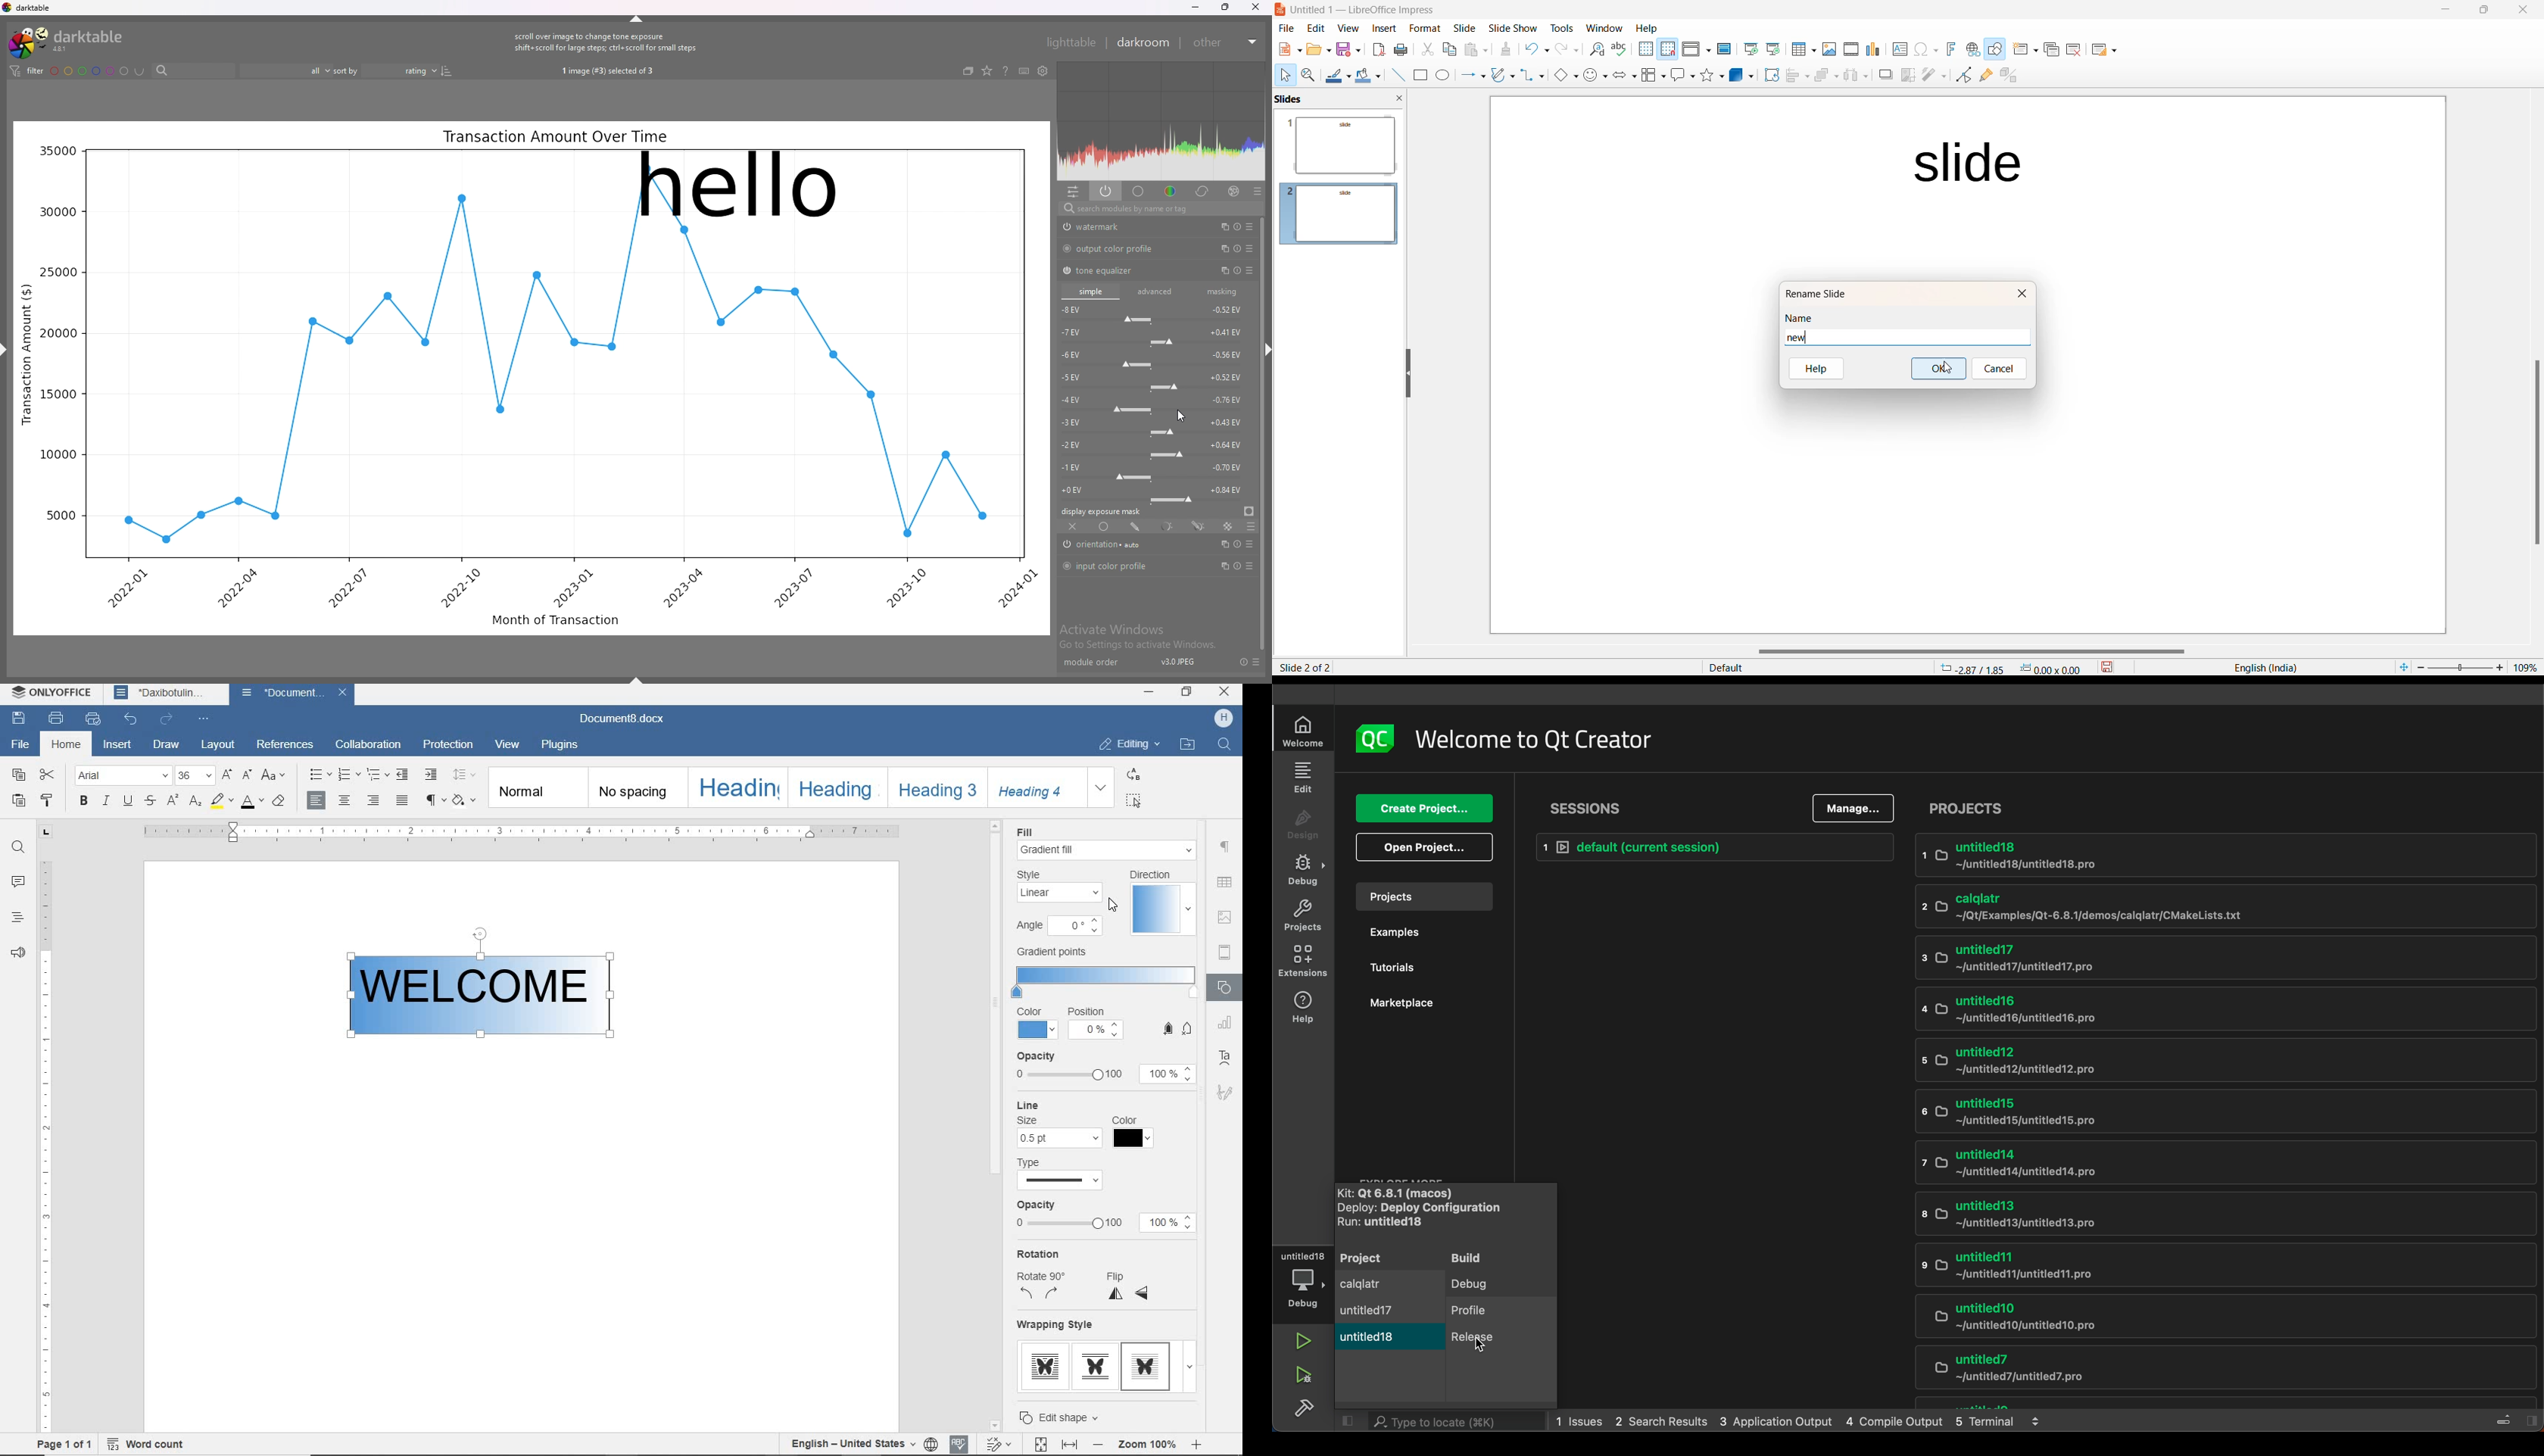 This screenshot has width=2548, height=1456. I want to click on WORD COUNT, so click(147, 1443).